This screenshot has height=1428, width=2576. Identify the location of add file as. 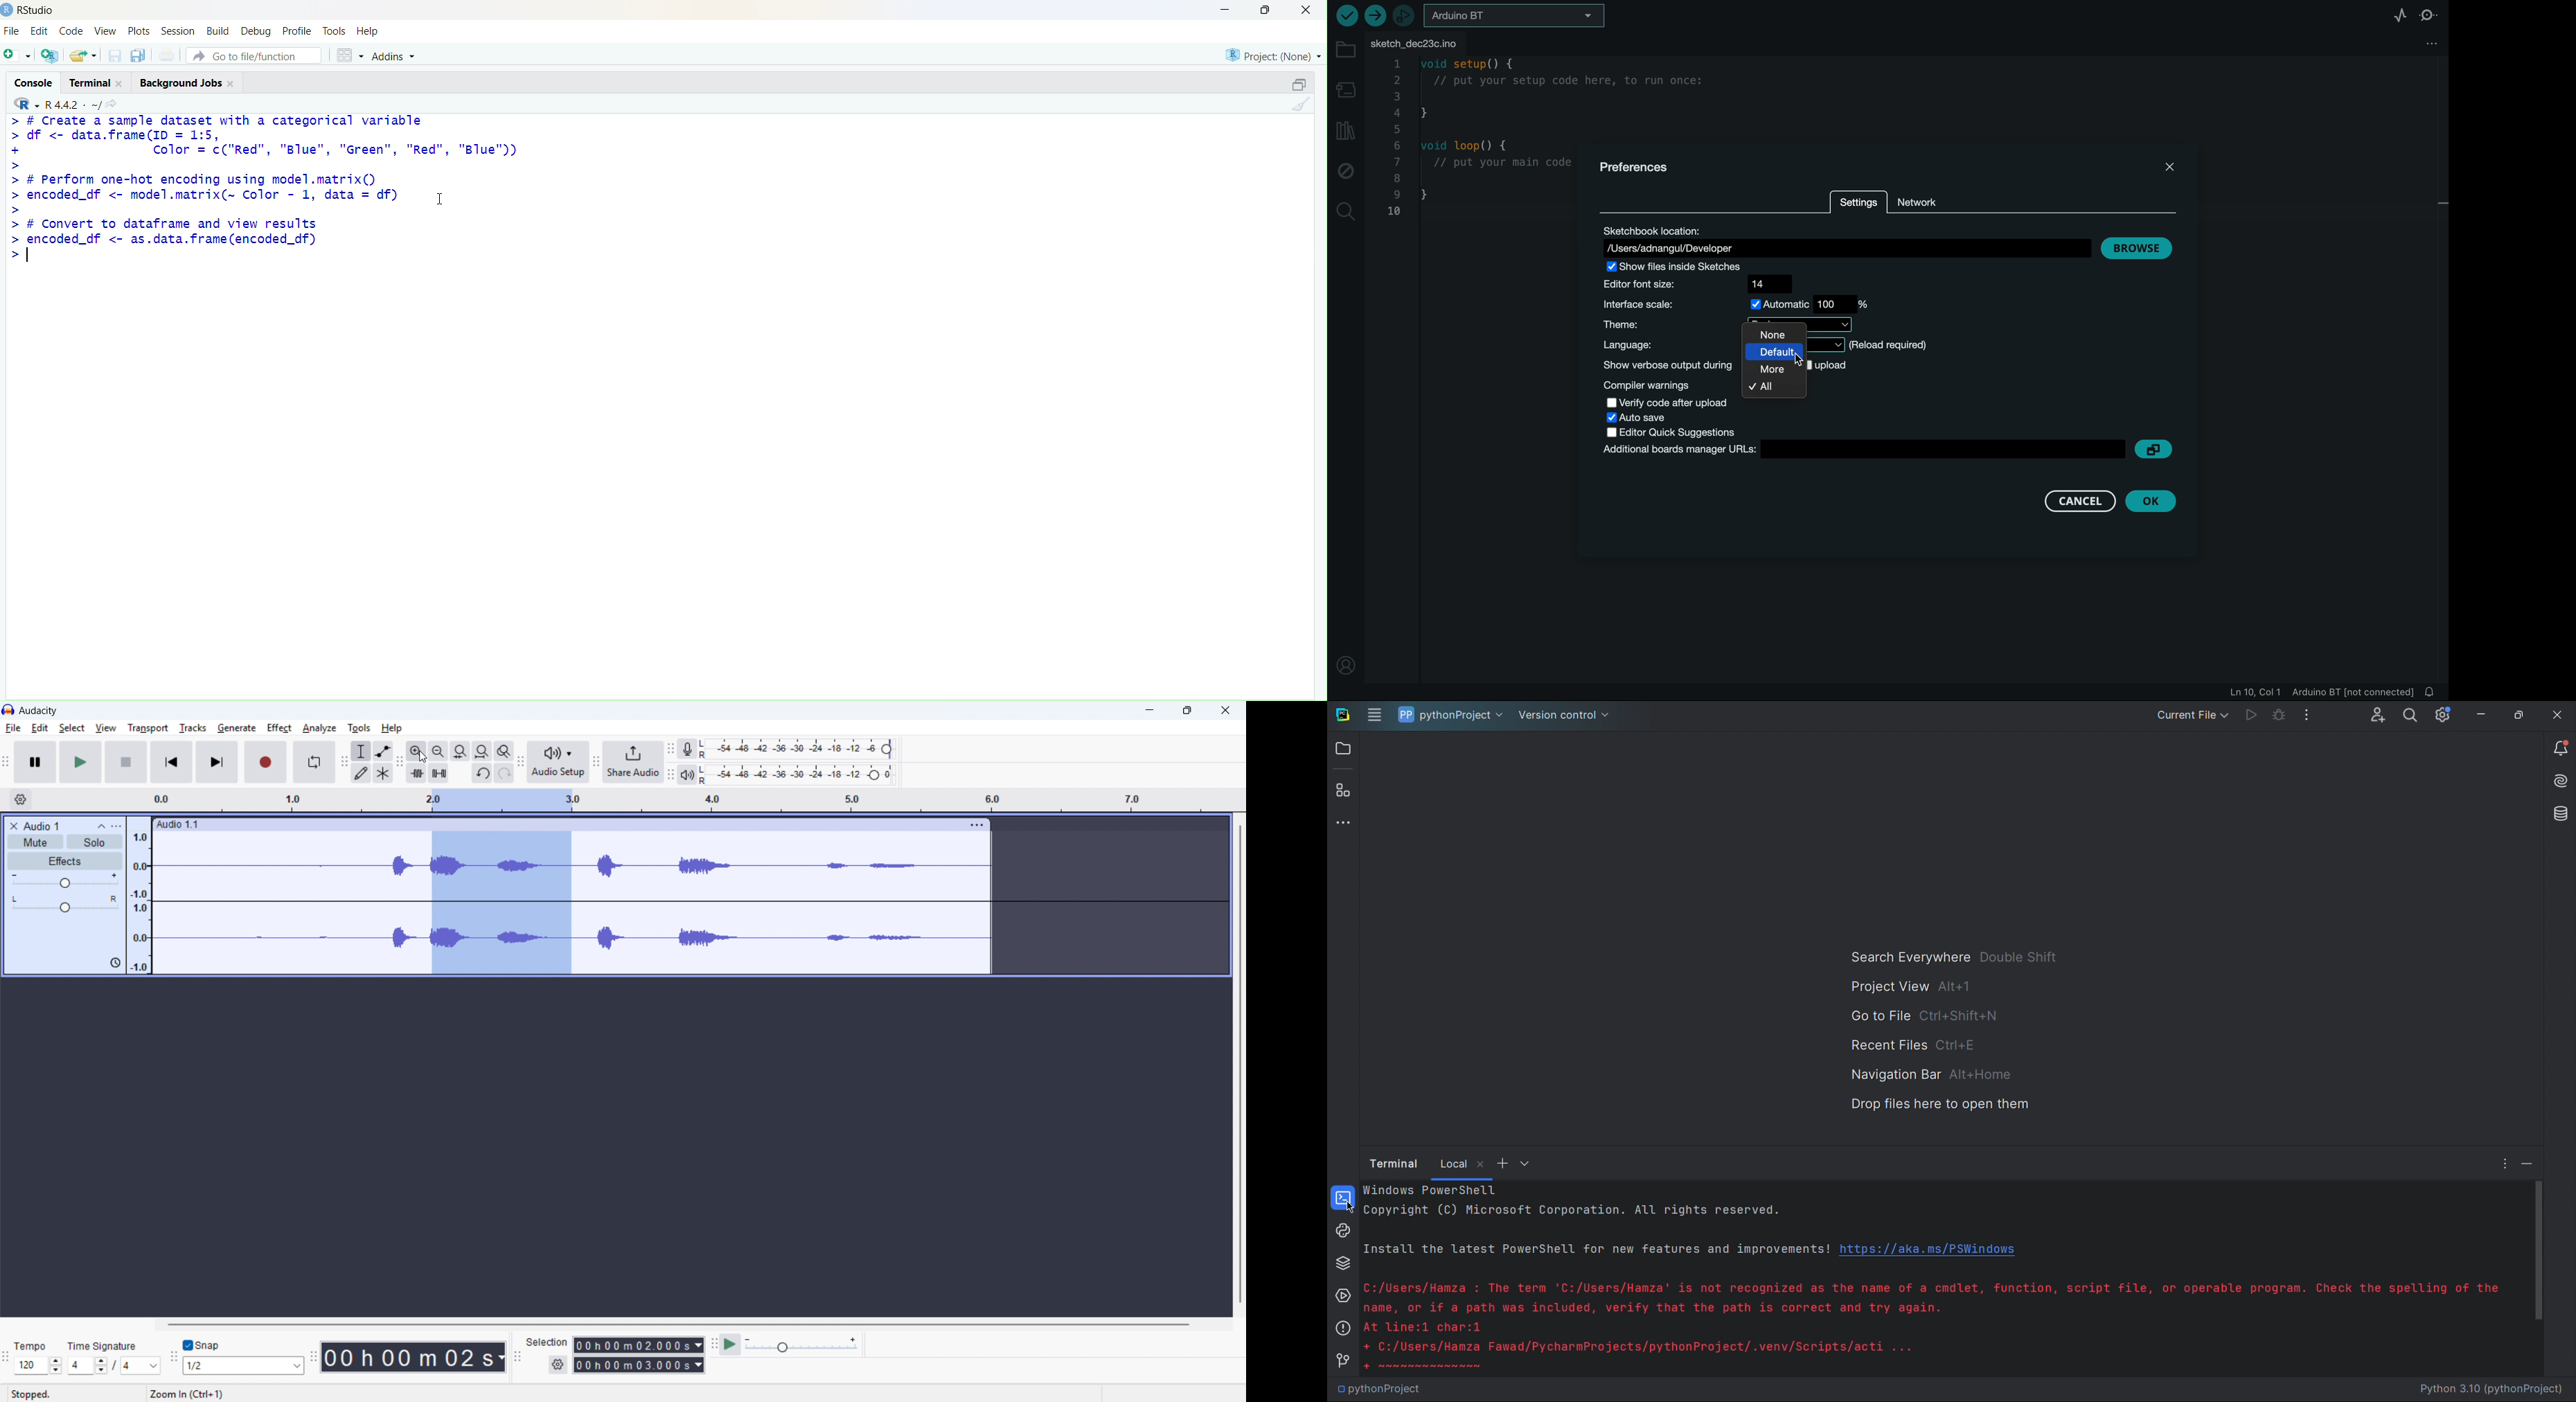
(19, 55).